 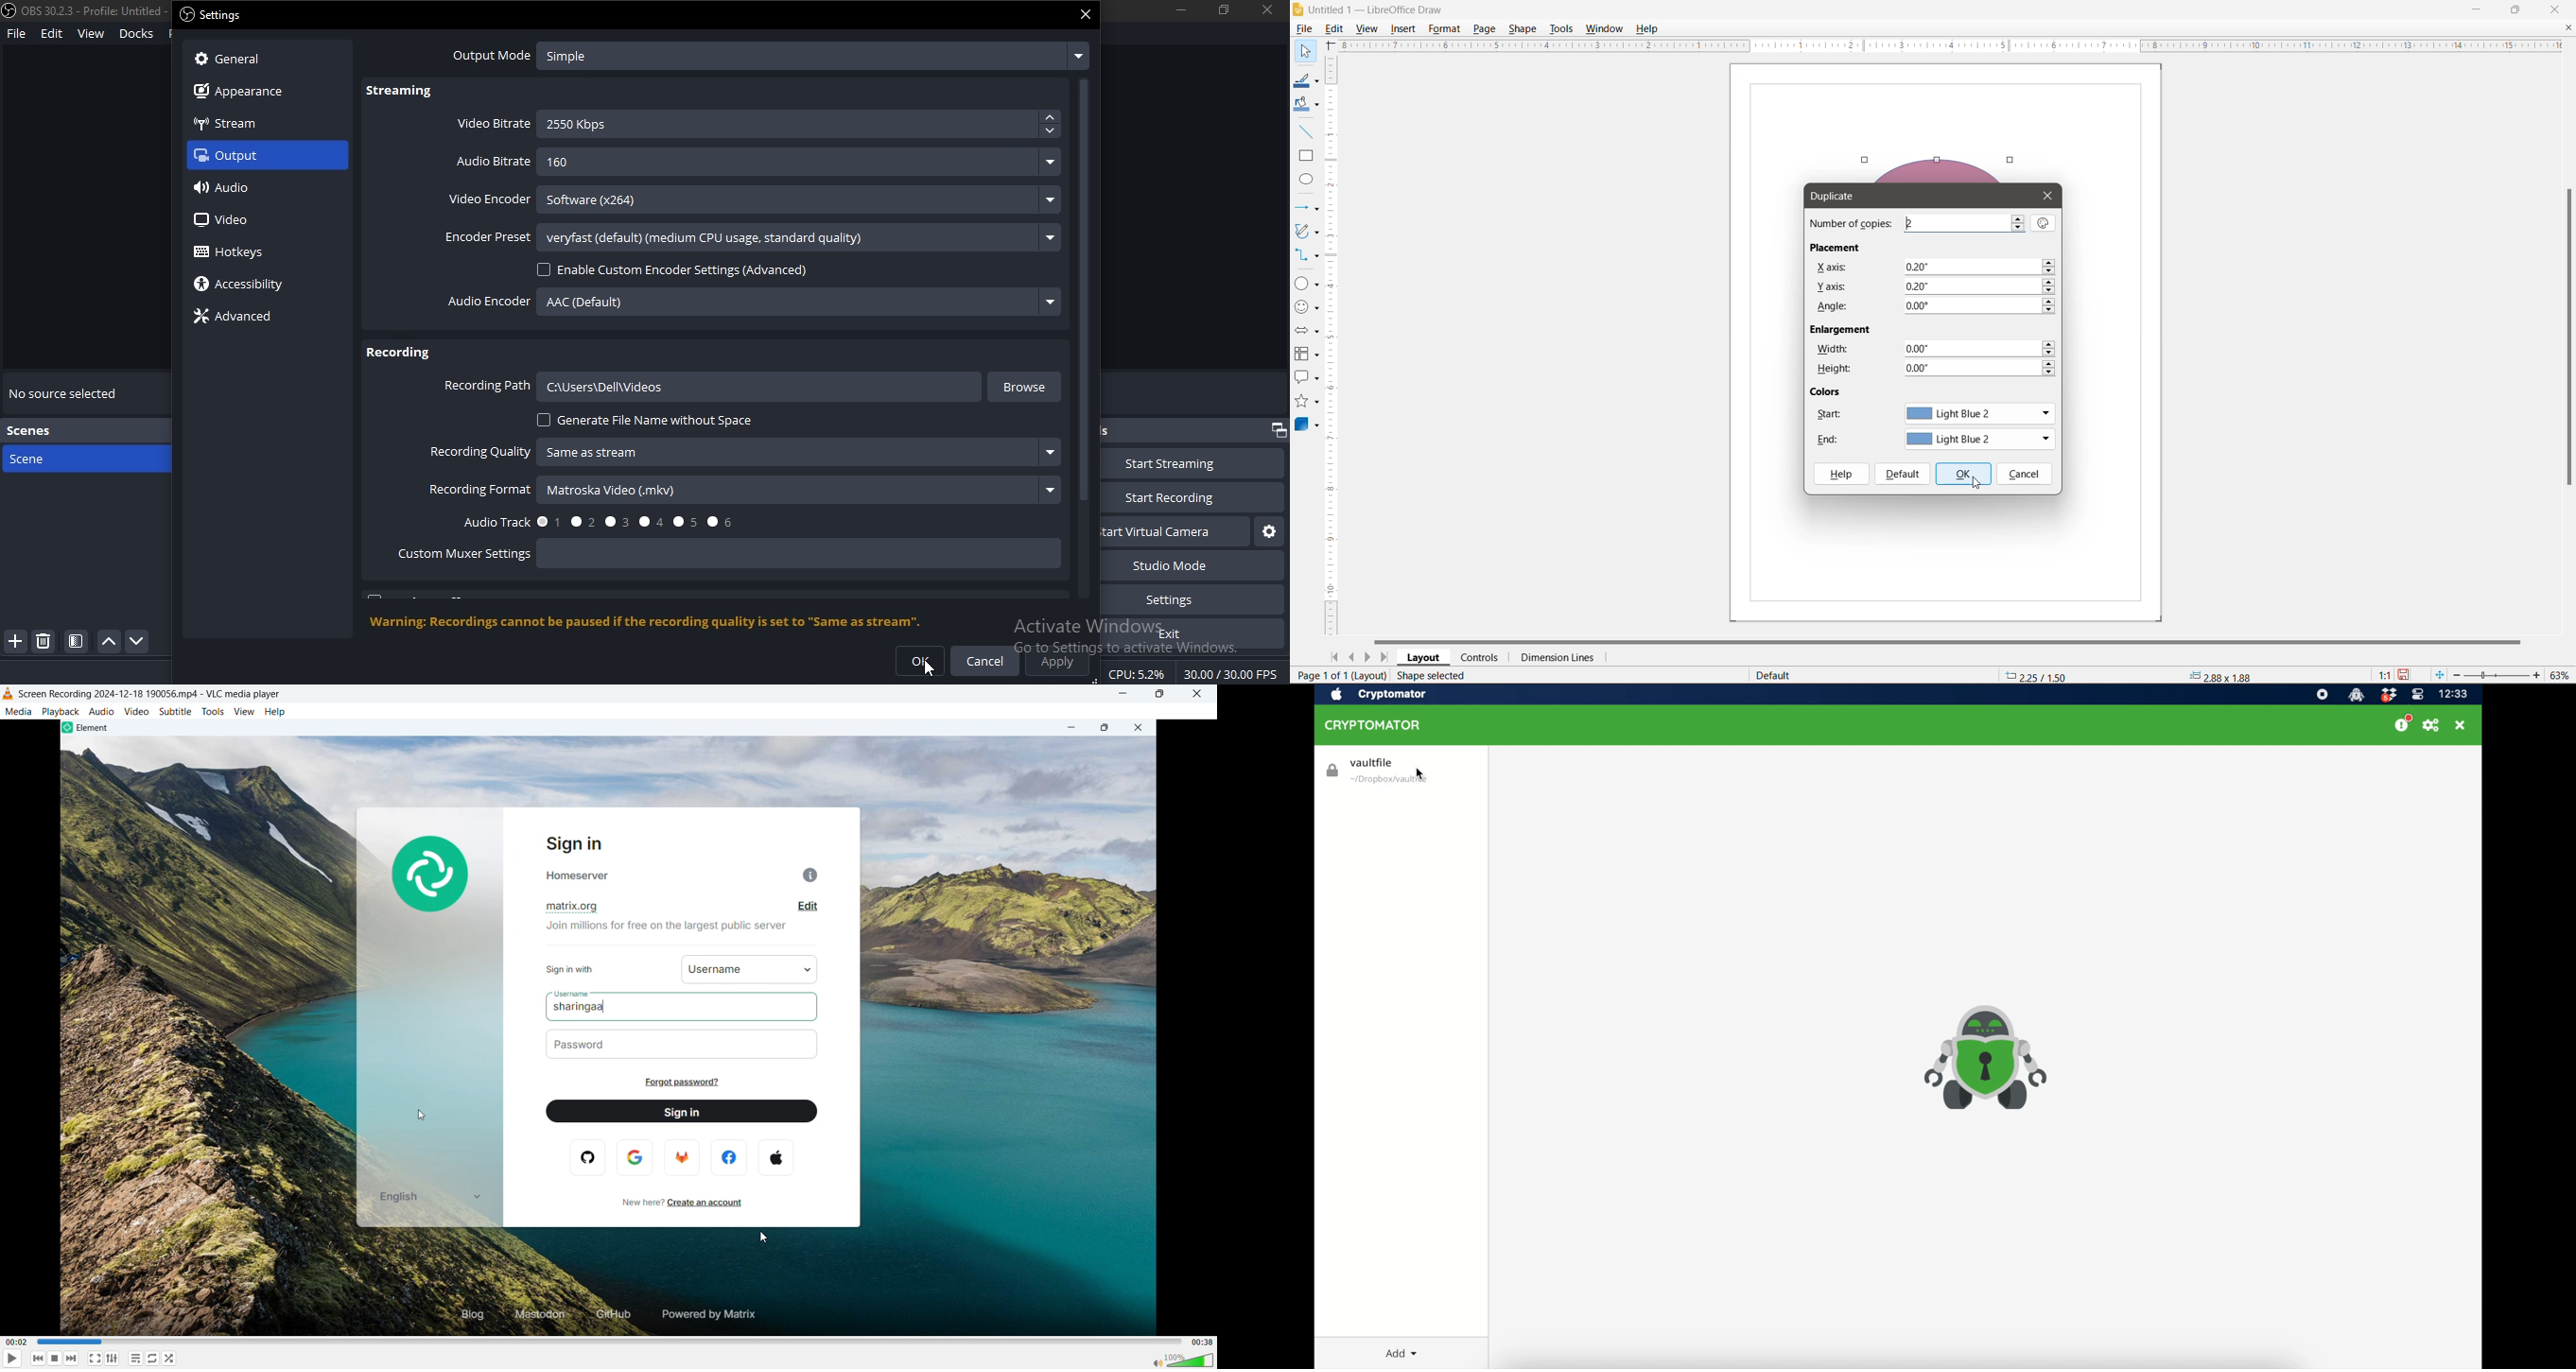 I want to click on Scroll to last page, so click(x=1384, y=657).